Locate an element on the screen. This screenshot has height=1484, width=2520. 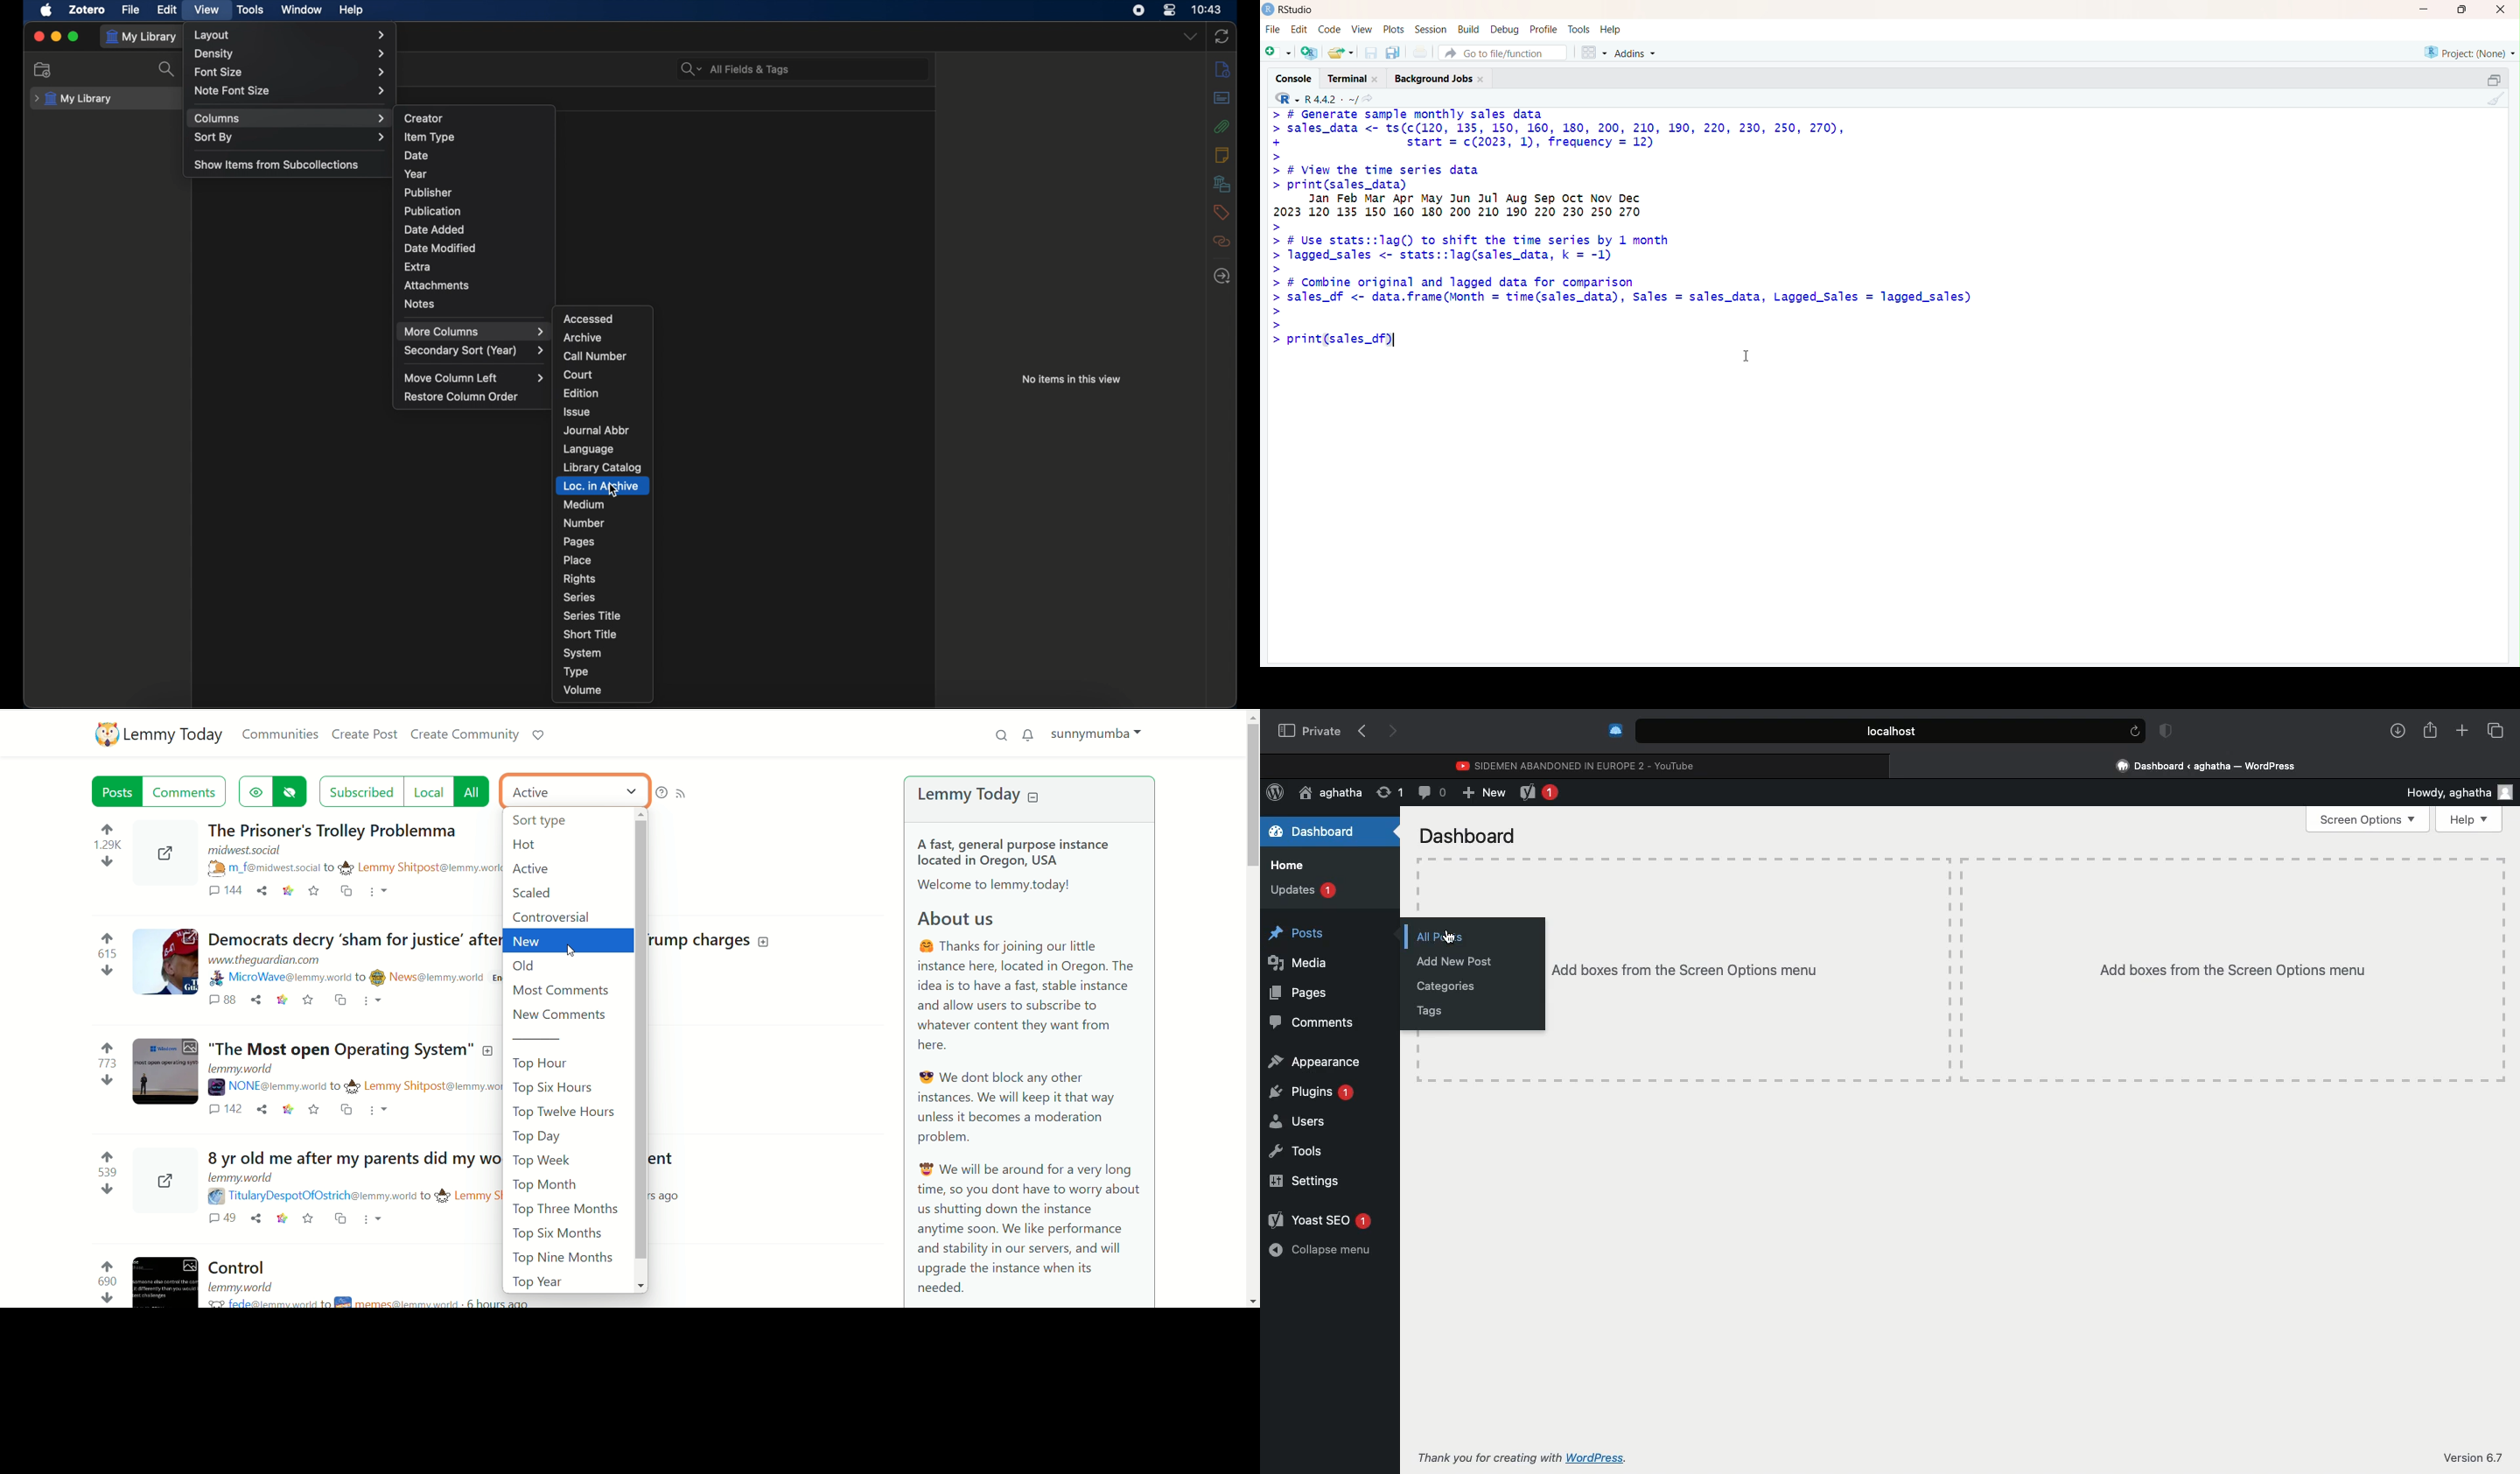
go to file/function is located at coordinates (1497, 53).